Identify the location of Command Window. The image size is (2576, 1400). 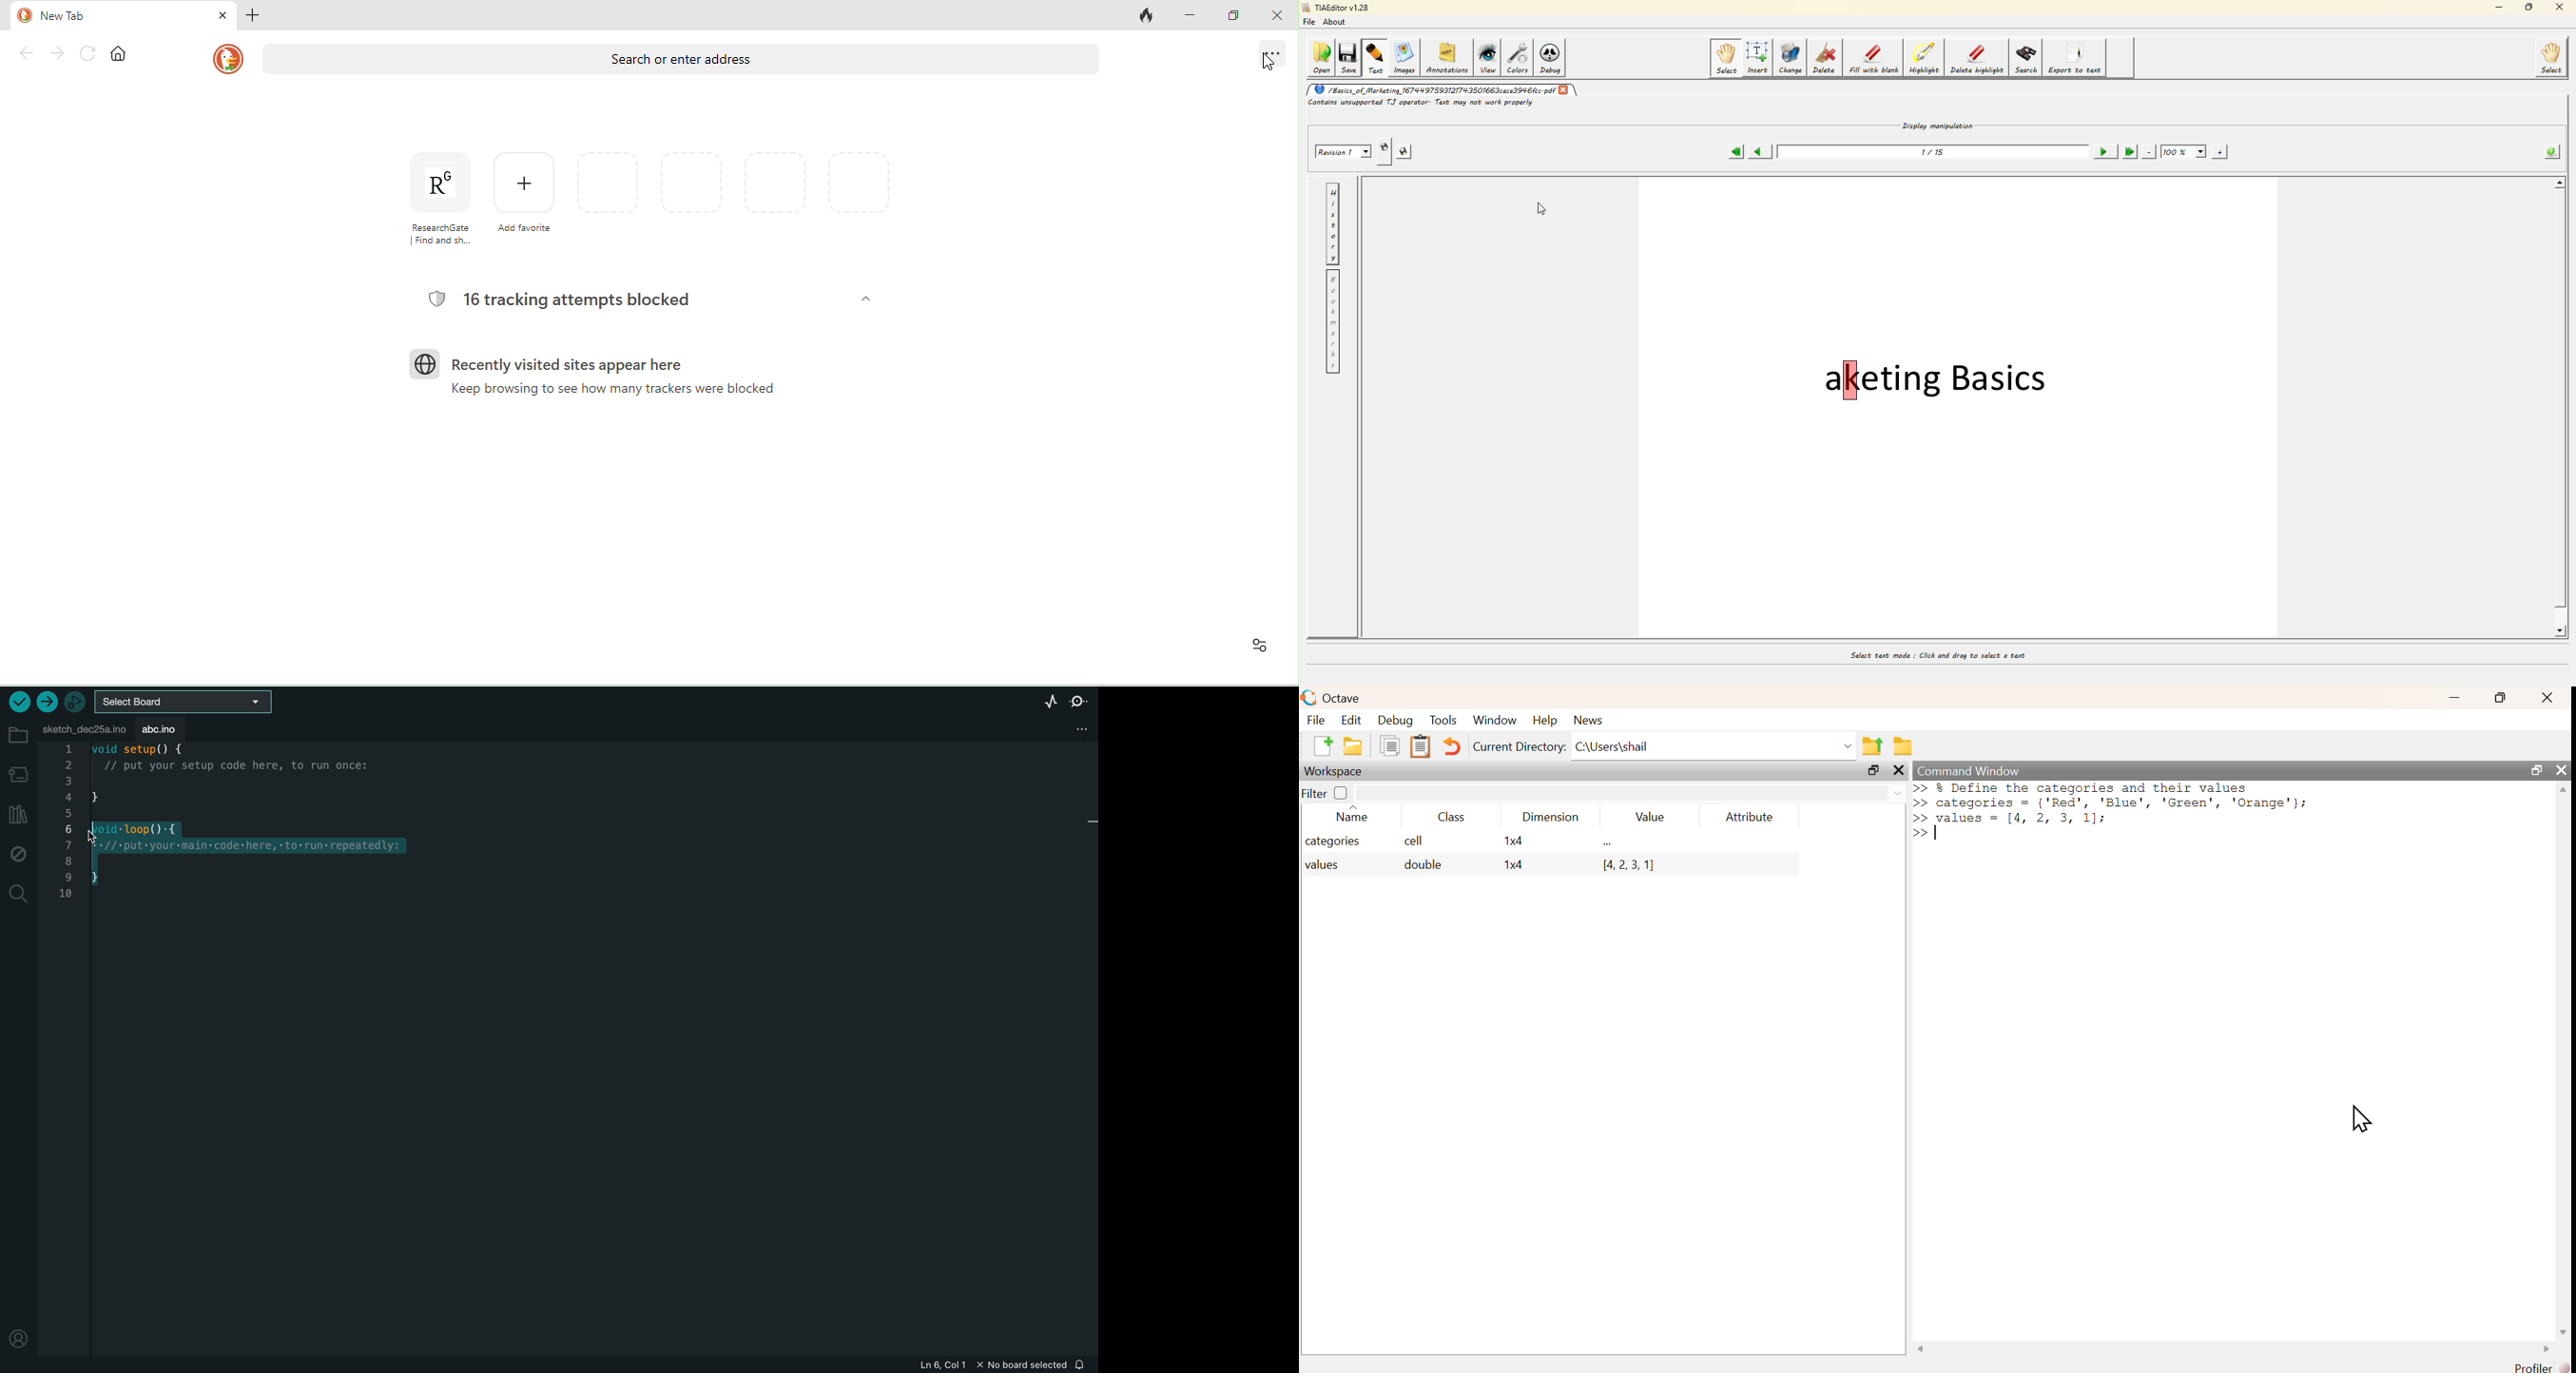
(1970, 771).